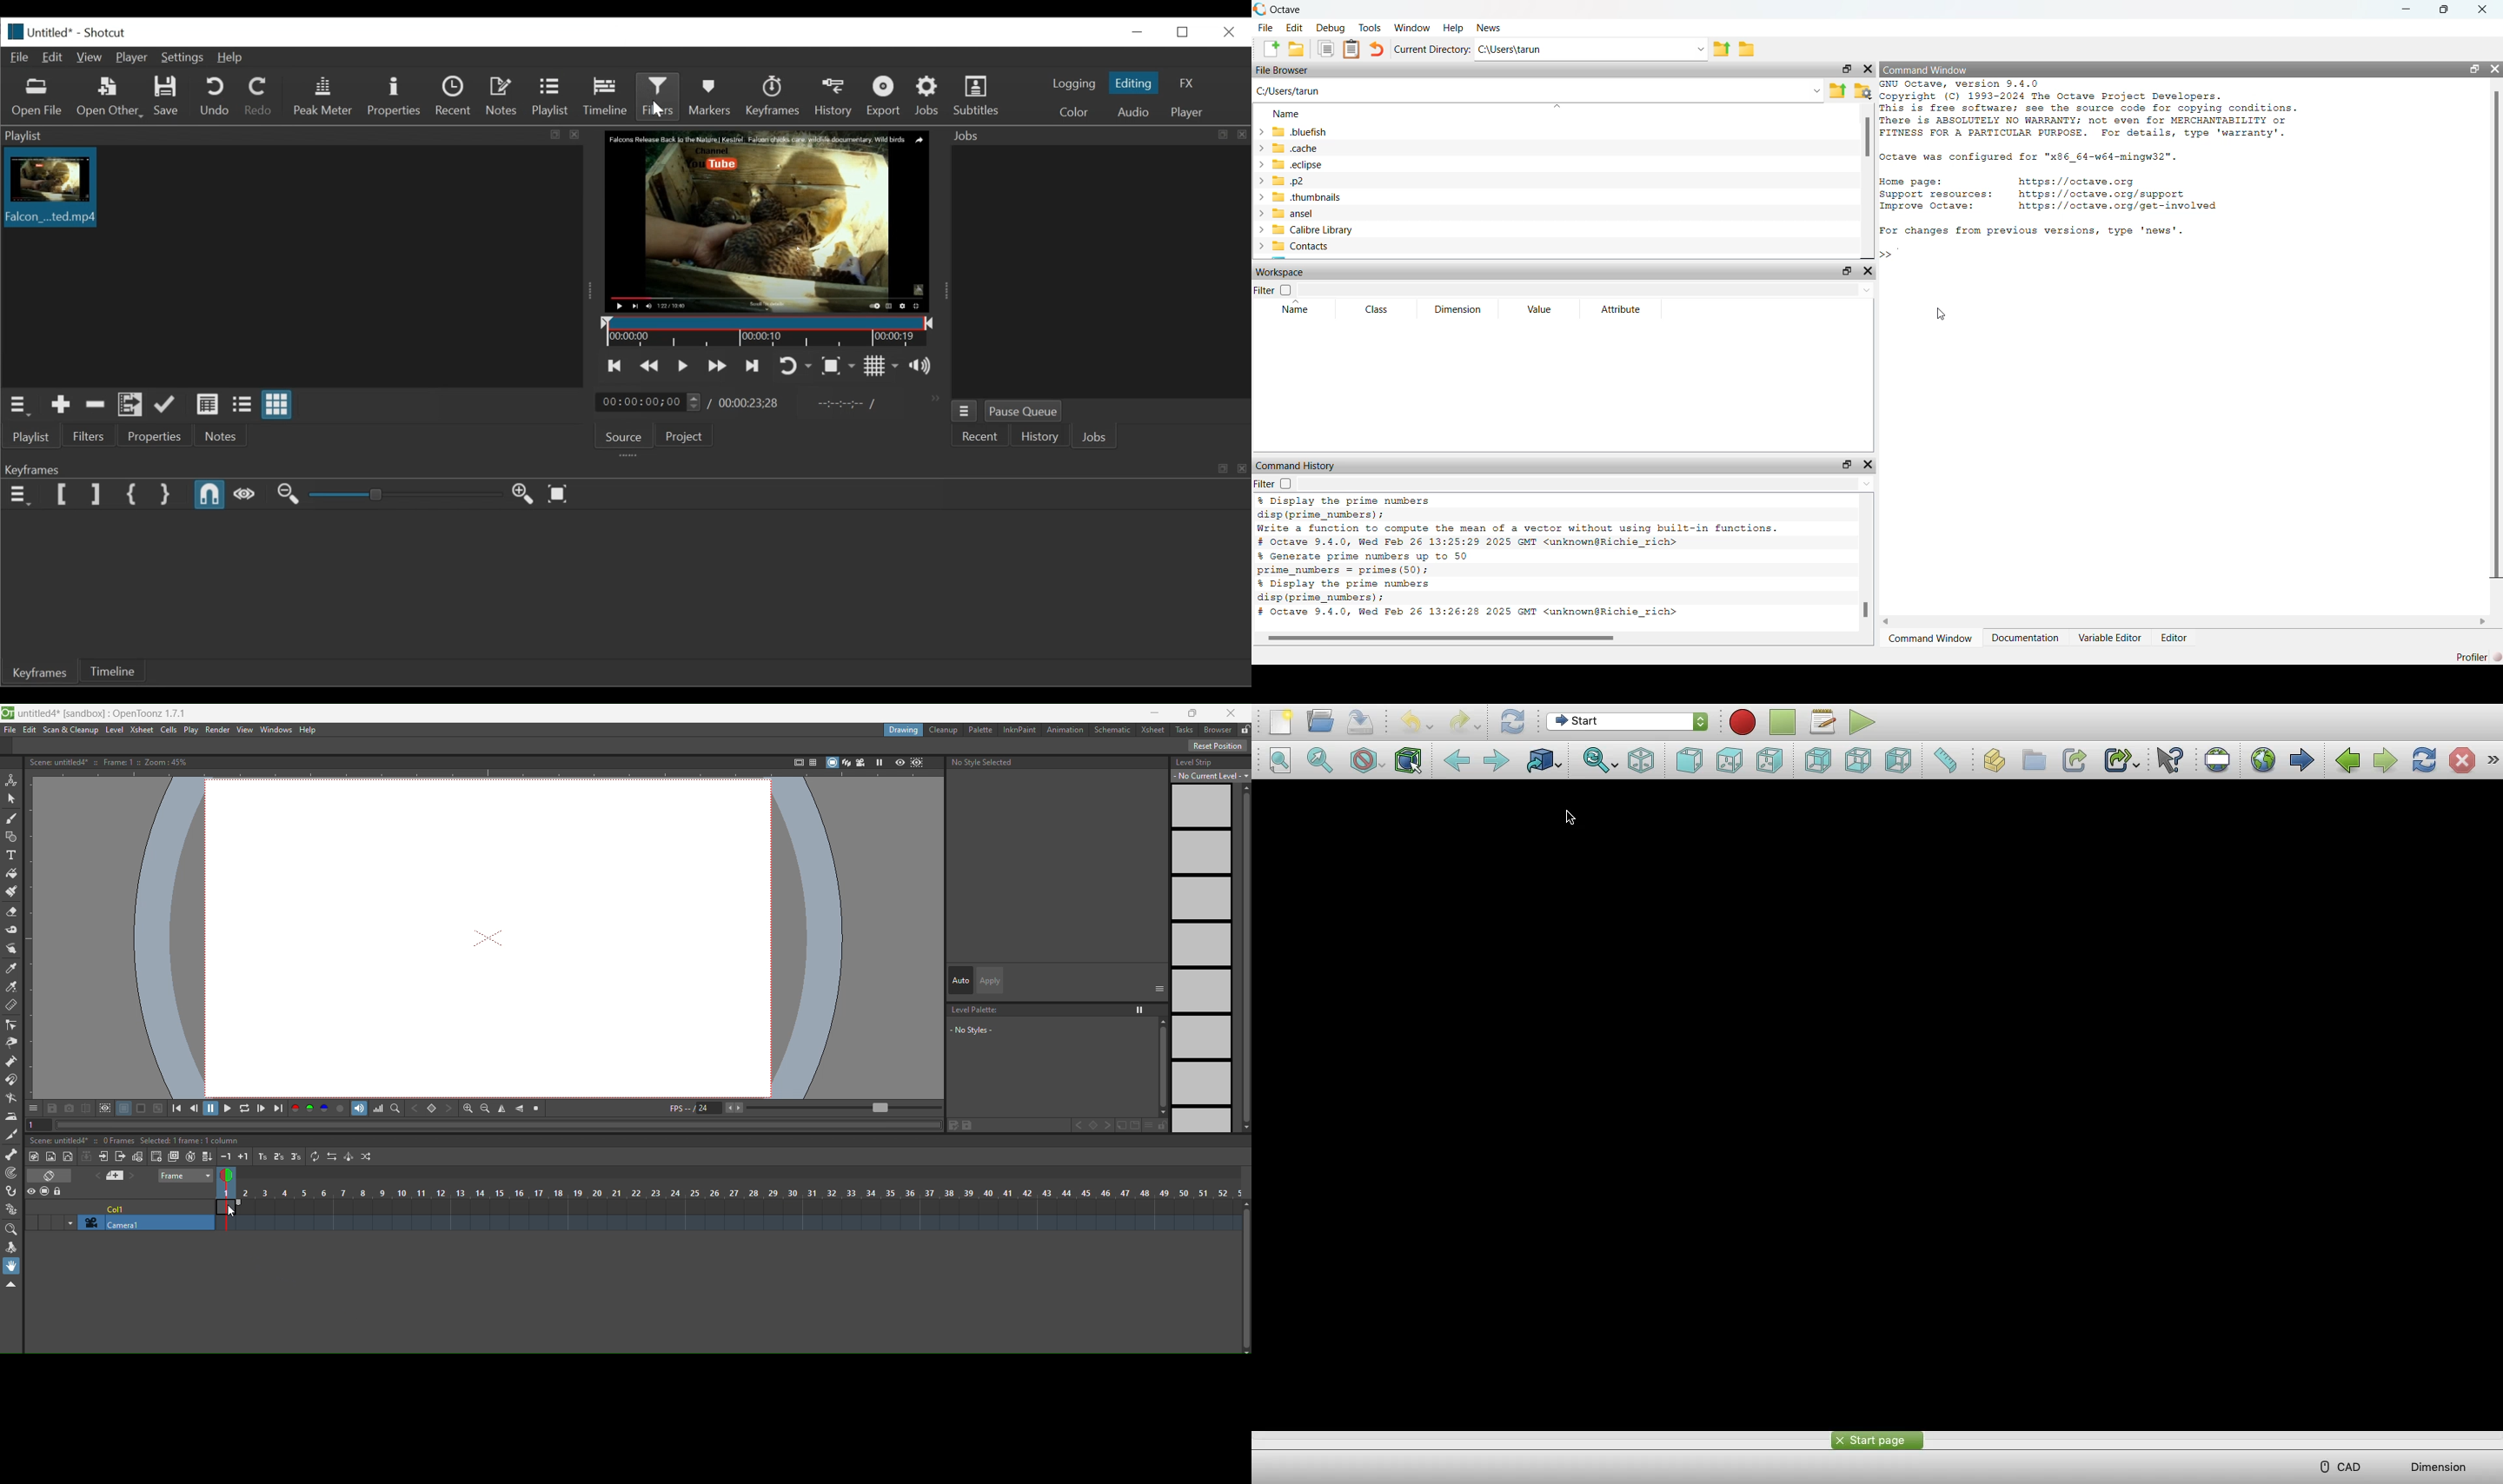 The height and width of the screenshot is (1484, 2520). What do you see at coordinates (1863, 92) in the screenshot?
I see `folder settings` at bounding box center [1863, 92].